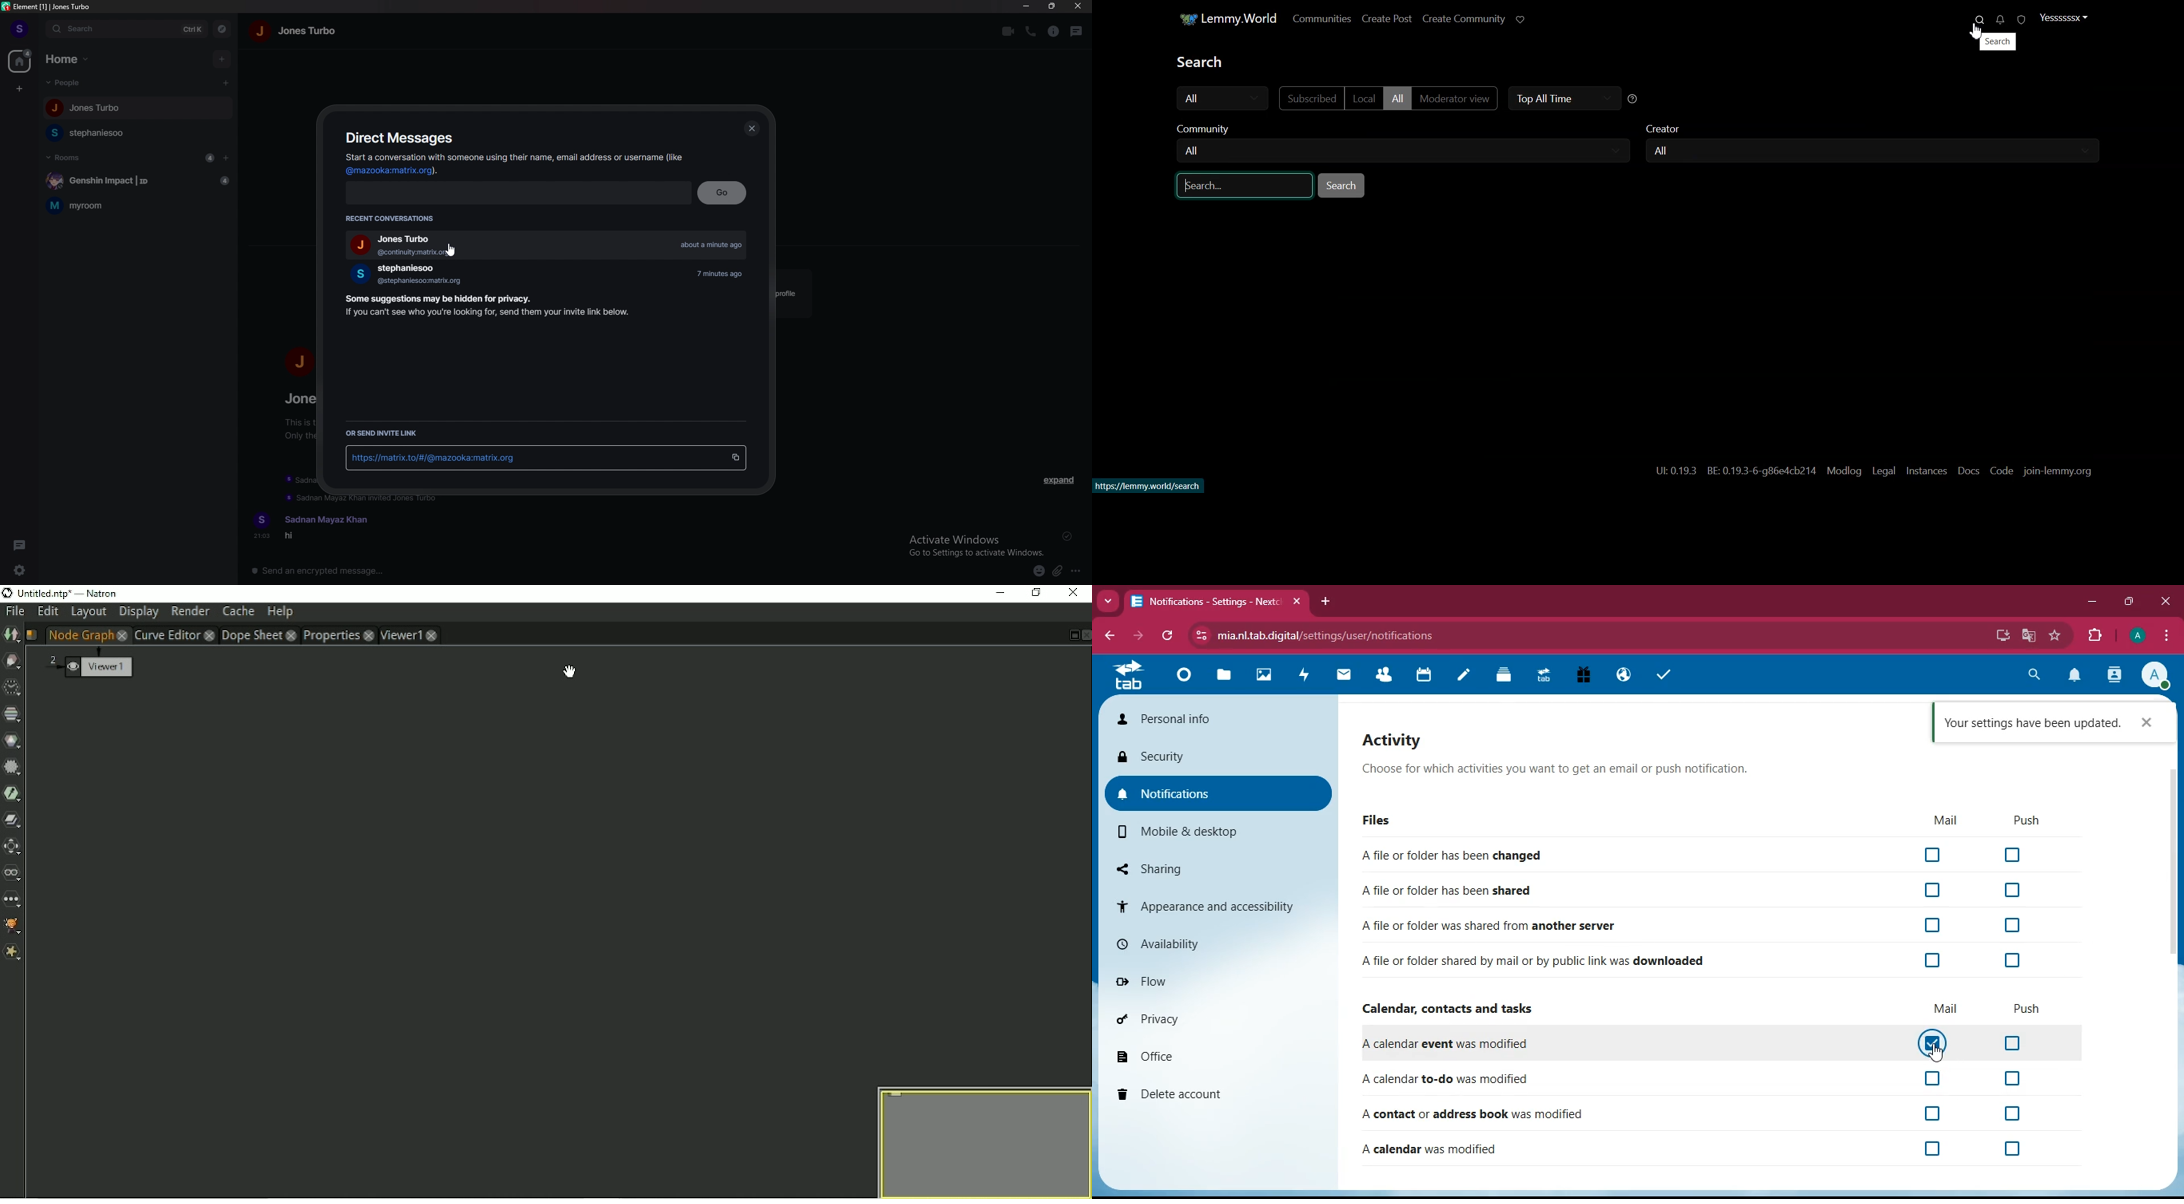  I want to click on Email Hosting, so click(1624, 676).